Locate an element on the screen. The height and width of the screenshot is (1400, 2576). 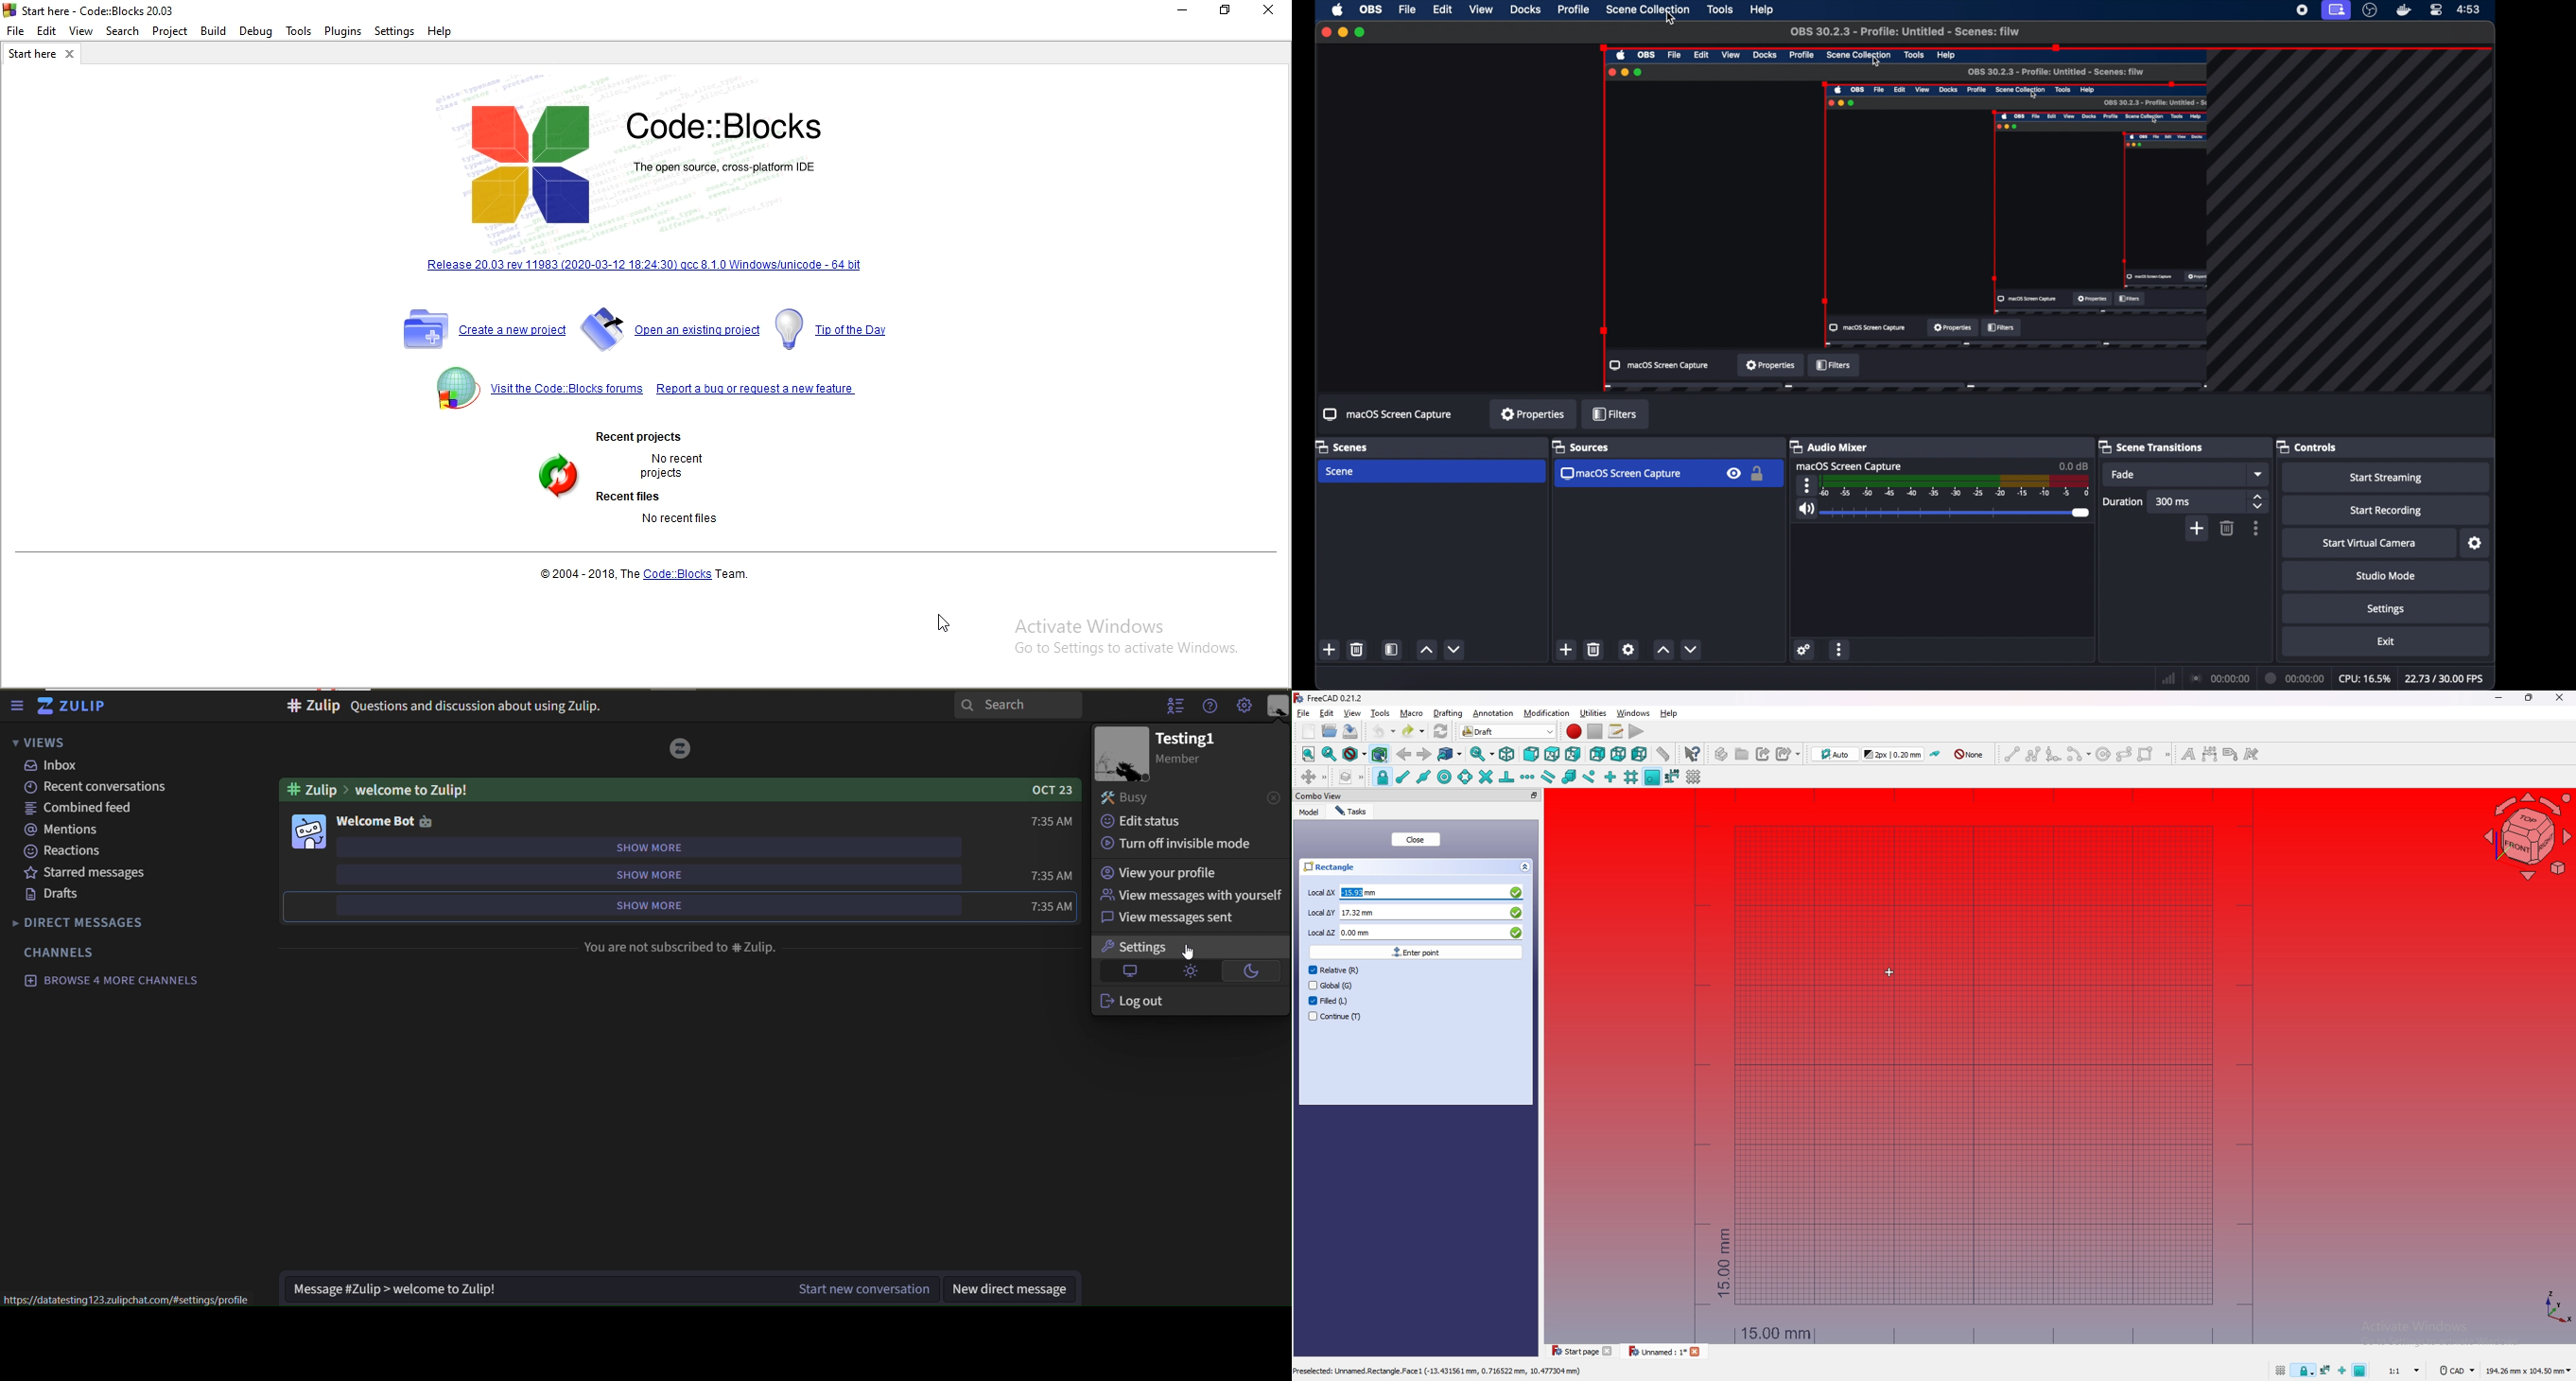
View  is located at coordinates (81, 31).